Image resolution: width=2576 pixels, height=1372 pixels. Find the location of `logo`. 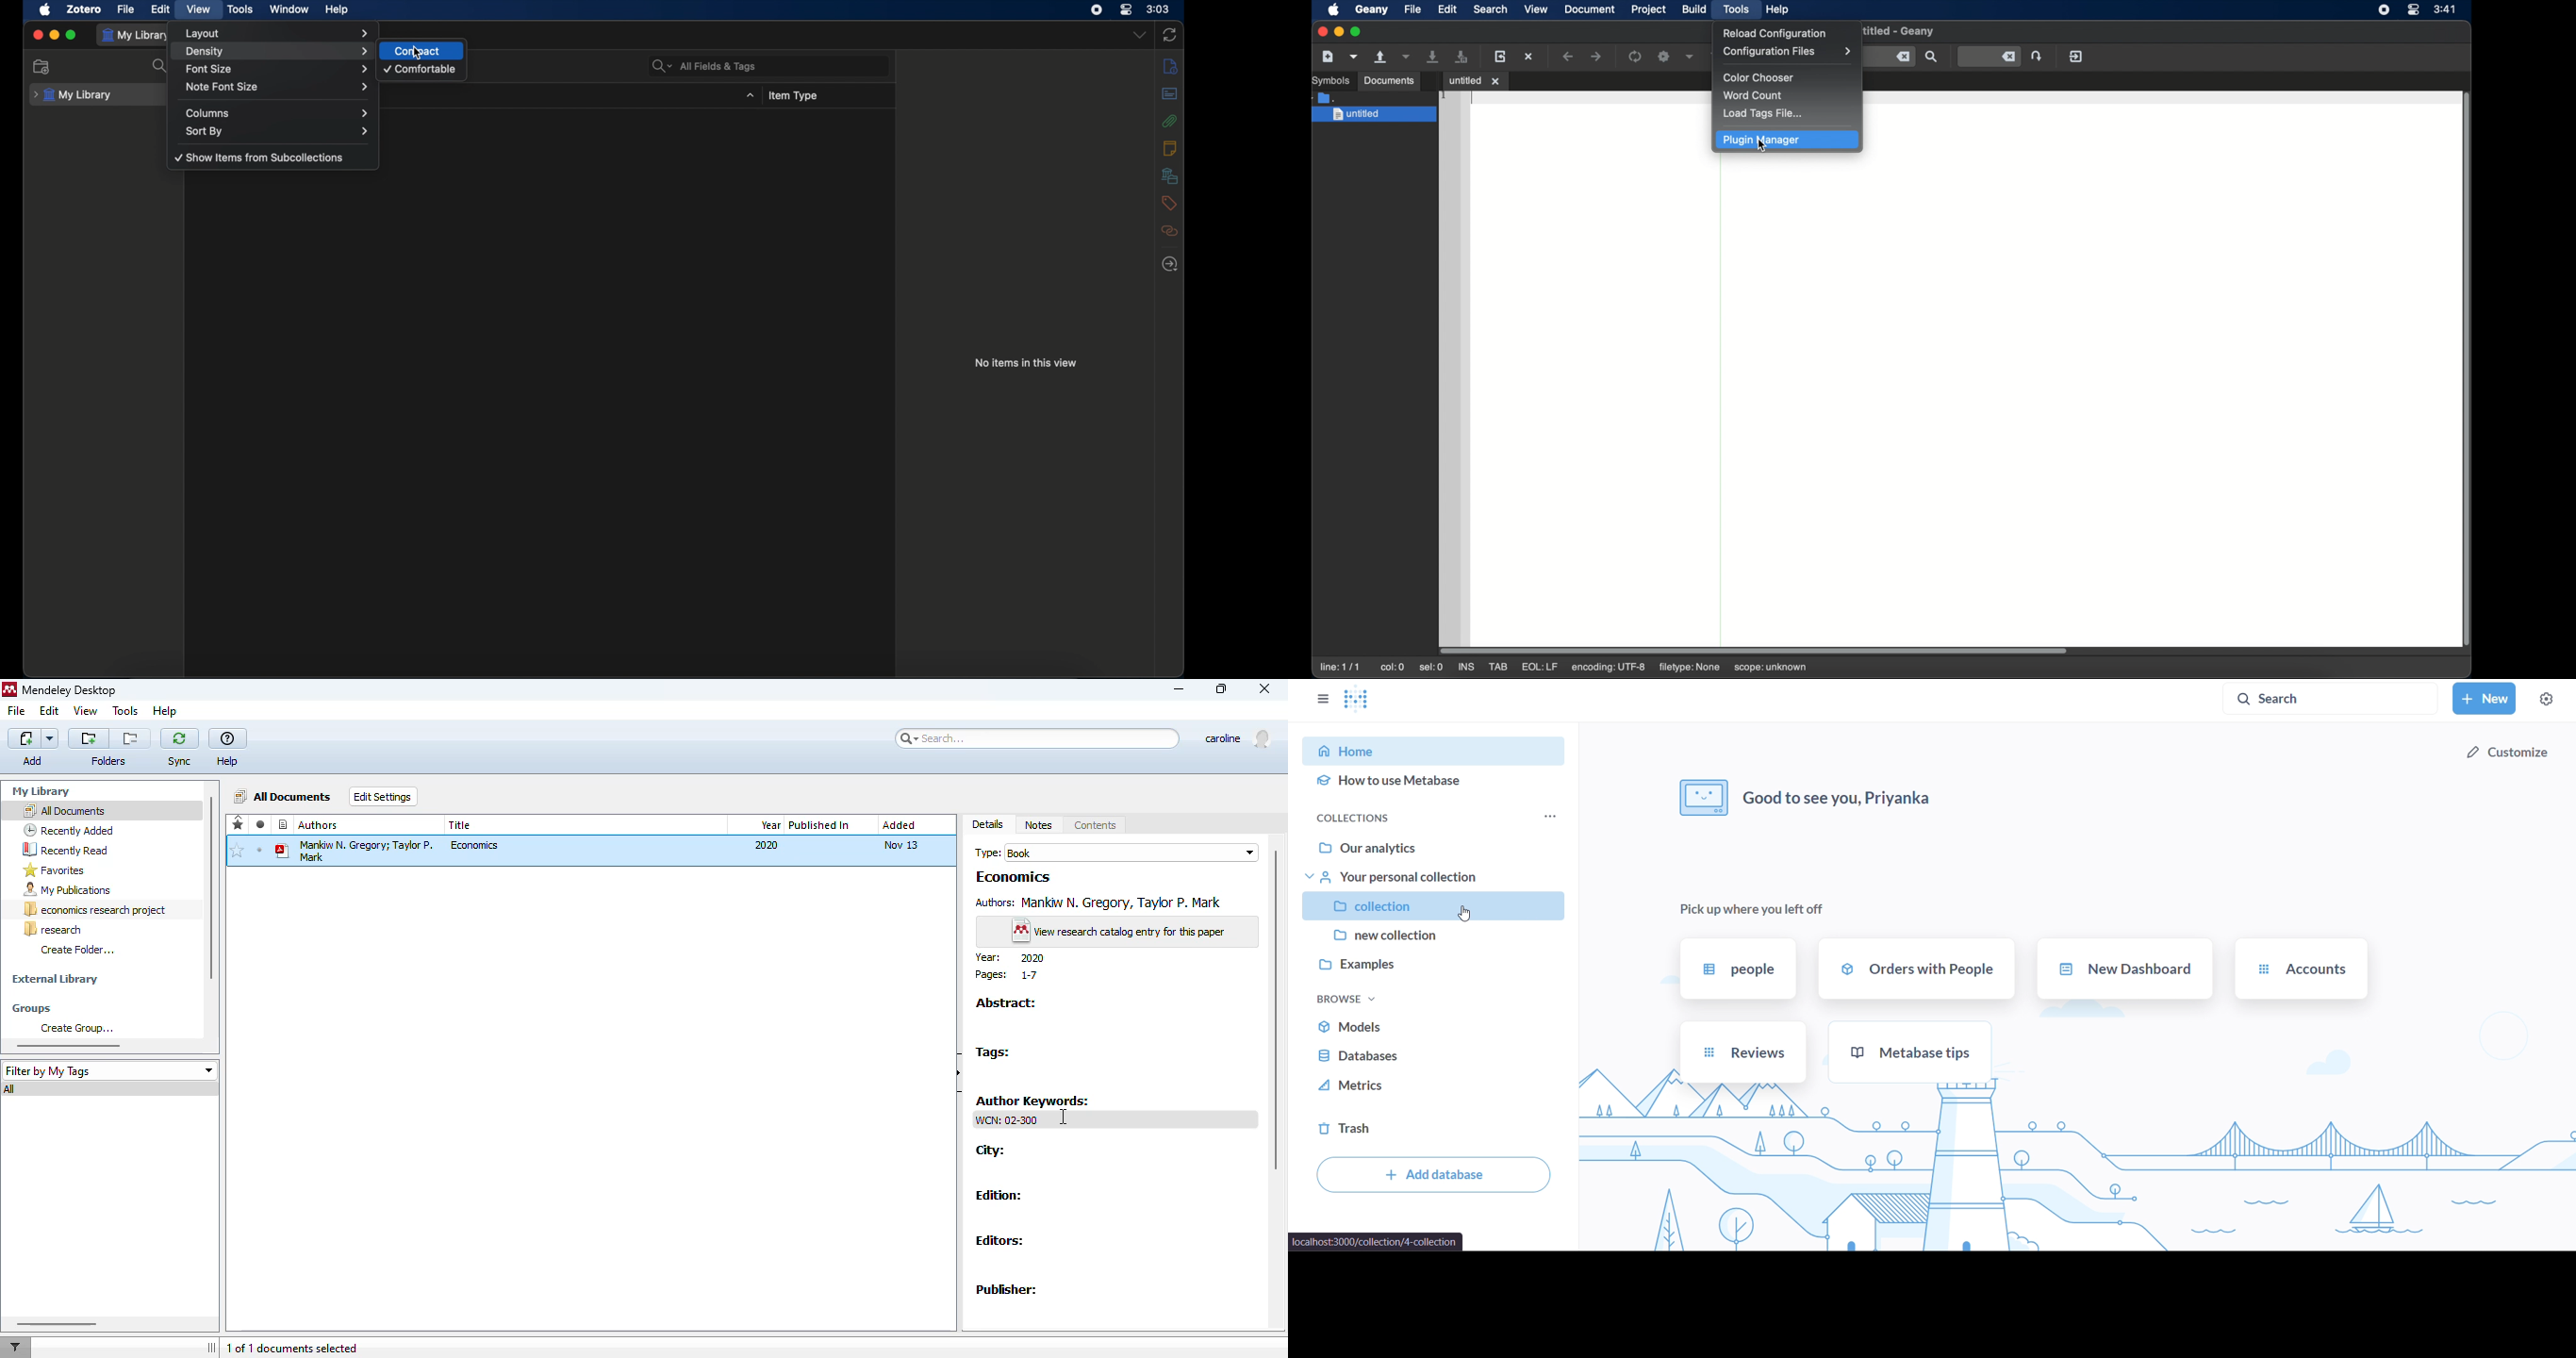

logo is located at coordinates (9, 688).